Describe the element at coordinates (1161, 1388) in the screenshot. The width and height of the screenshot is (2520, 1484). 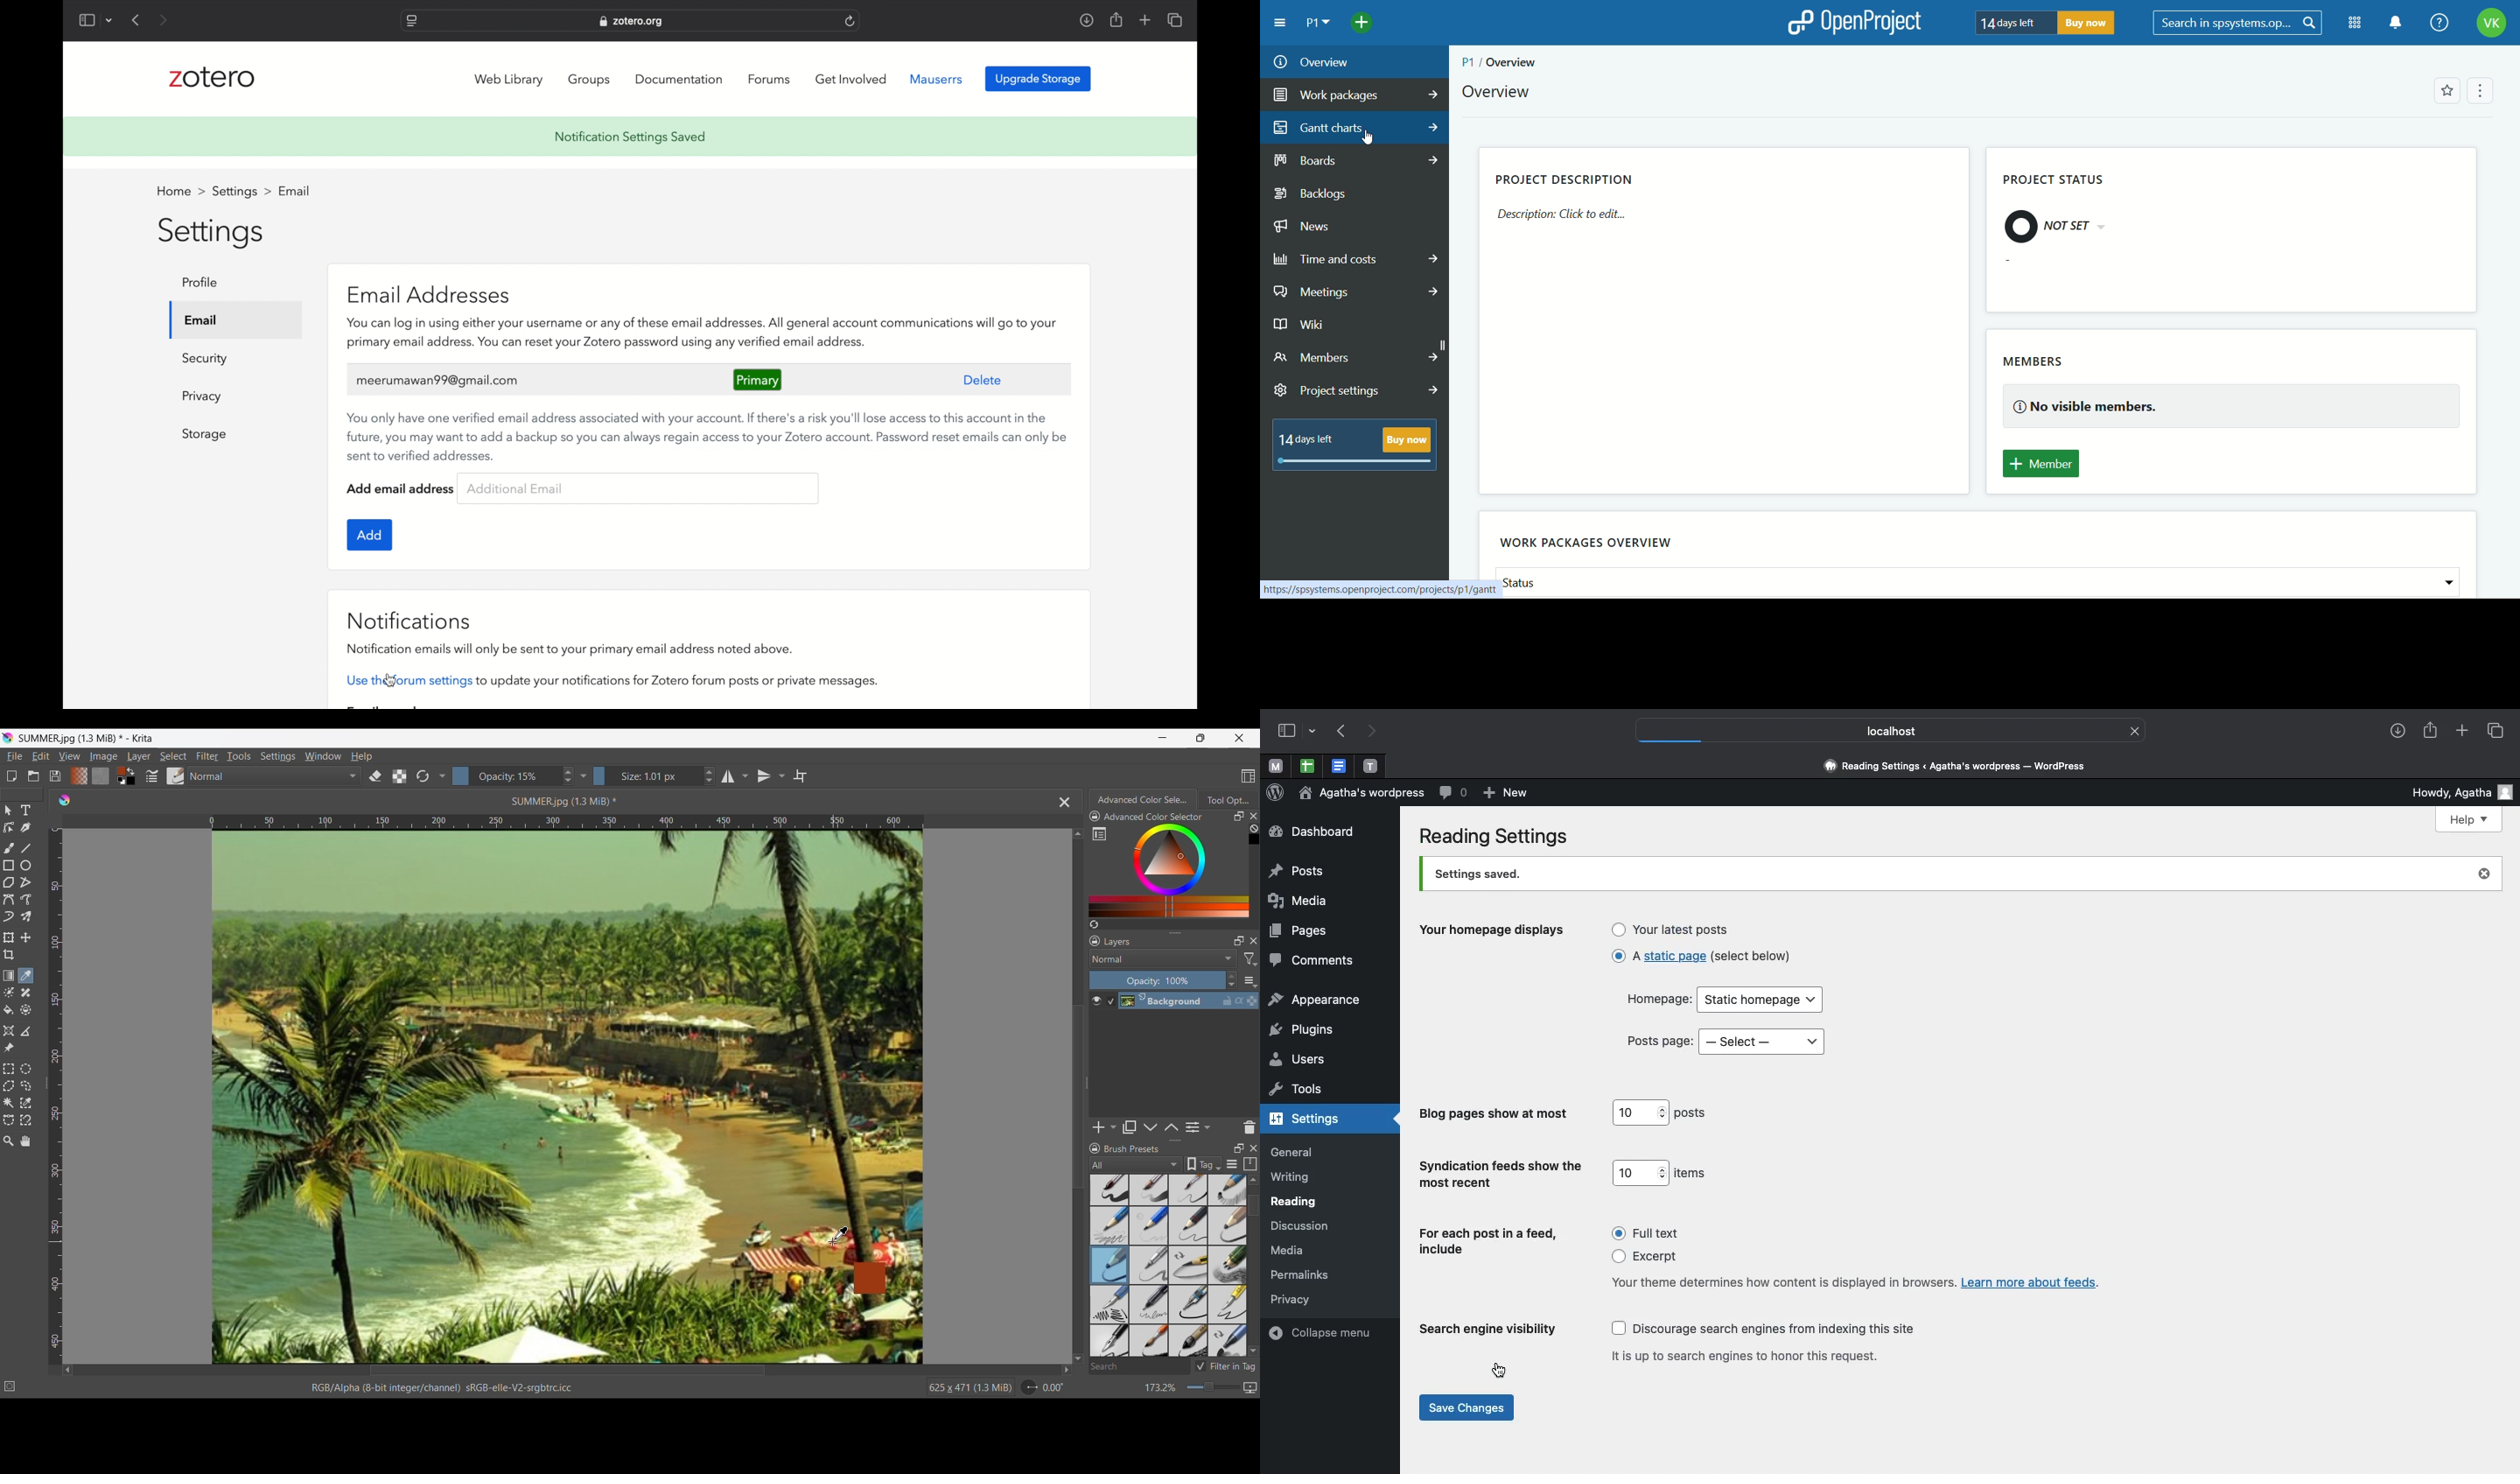
I see `173.2%` at that location.